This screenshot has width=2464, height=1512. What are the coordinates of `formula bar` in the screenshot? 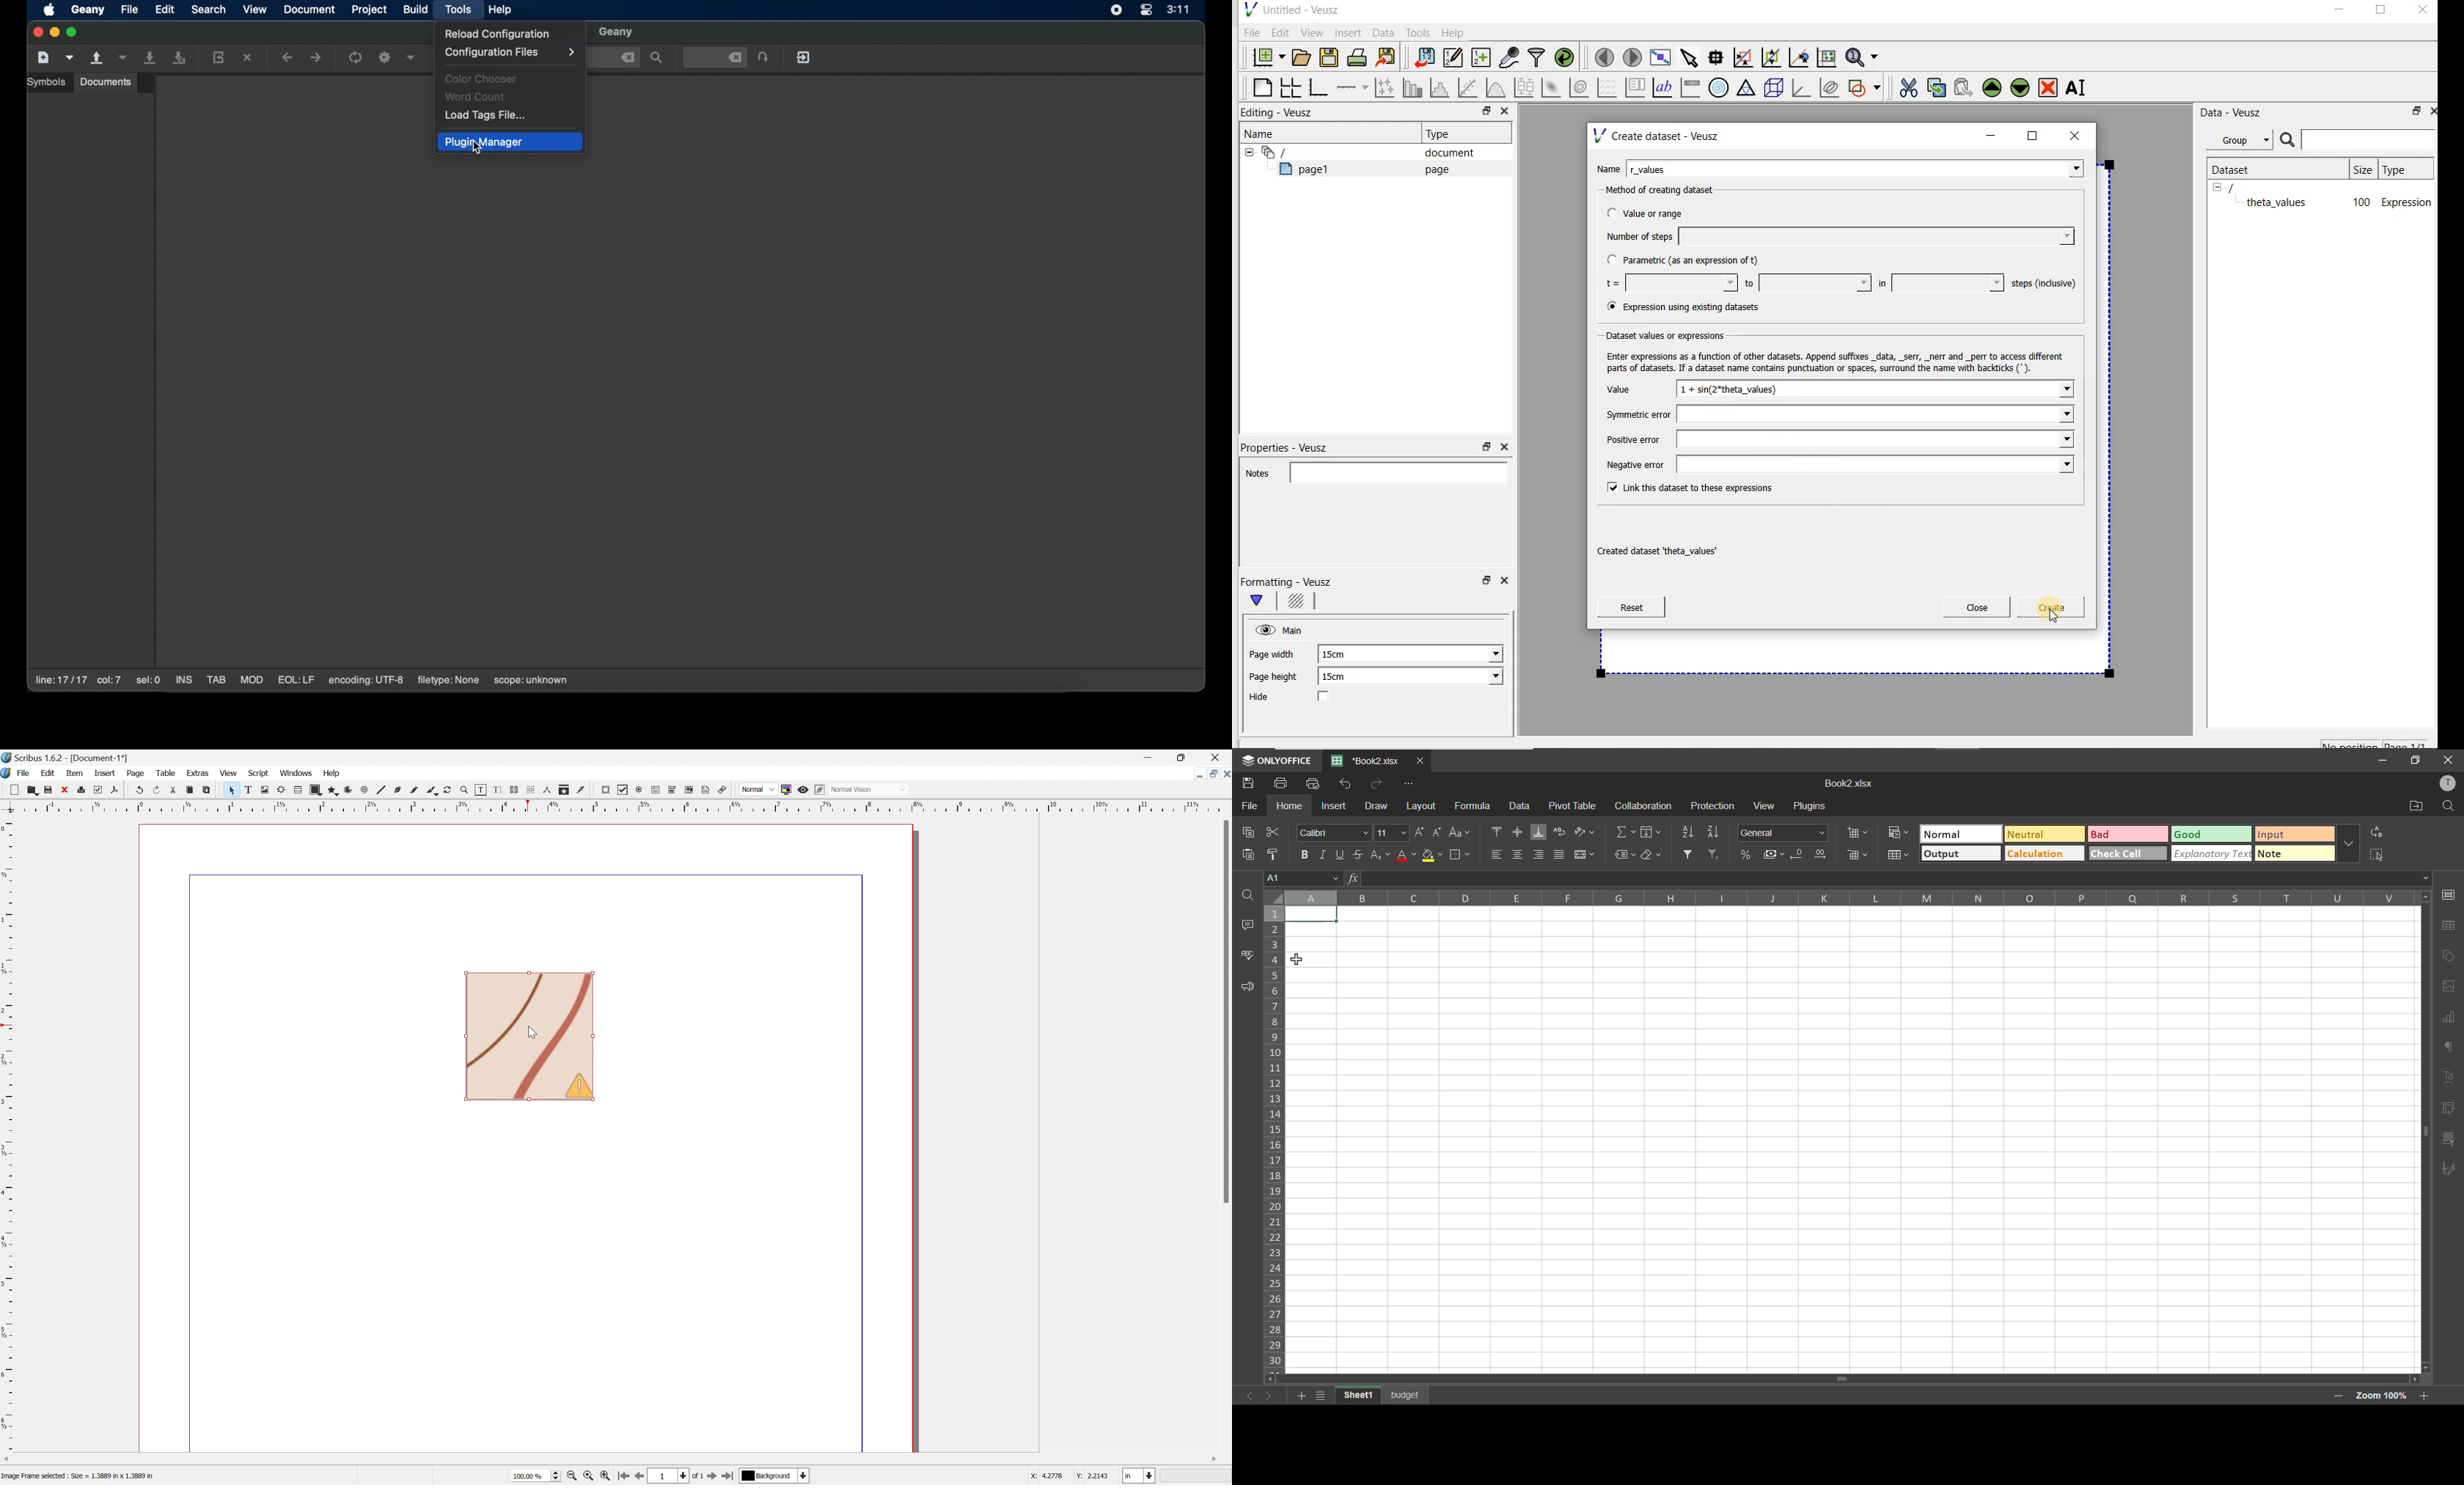 It's located at (1889, 878).